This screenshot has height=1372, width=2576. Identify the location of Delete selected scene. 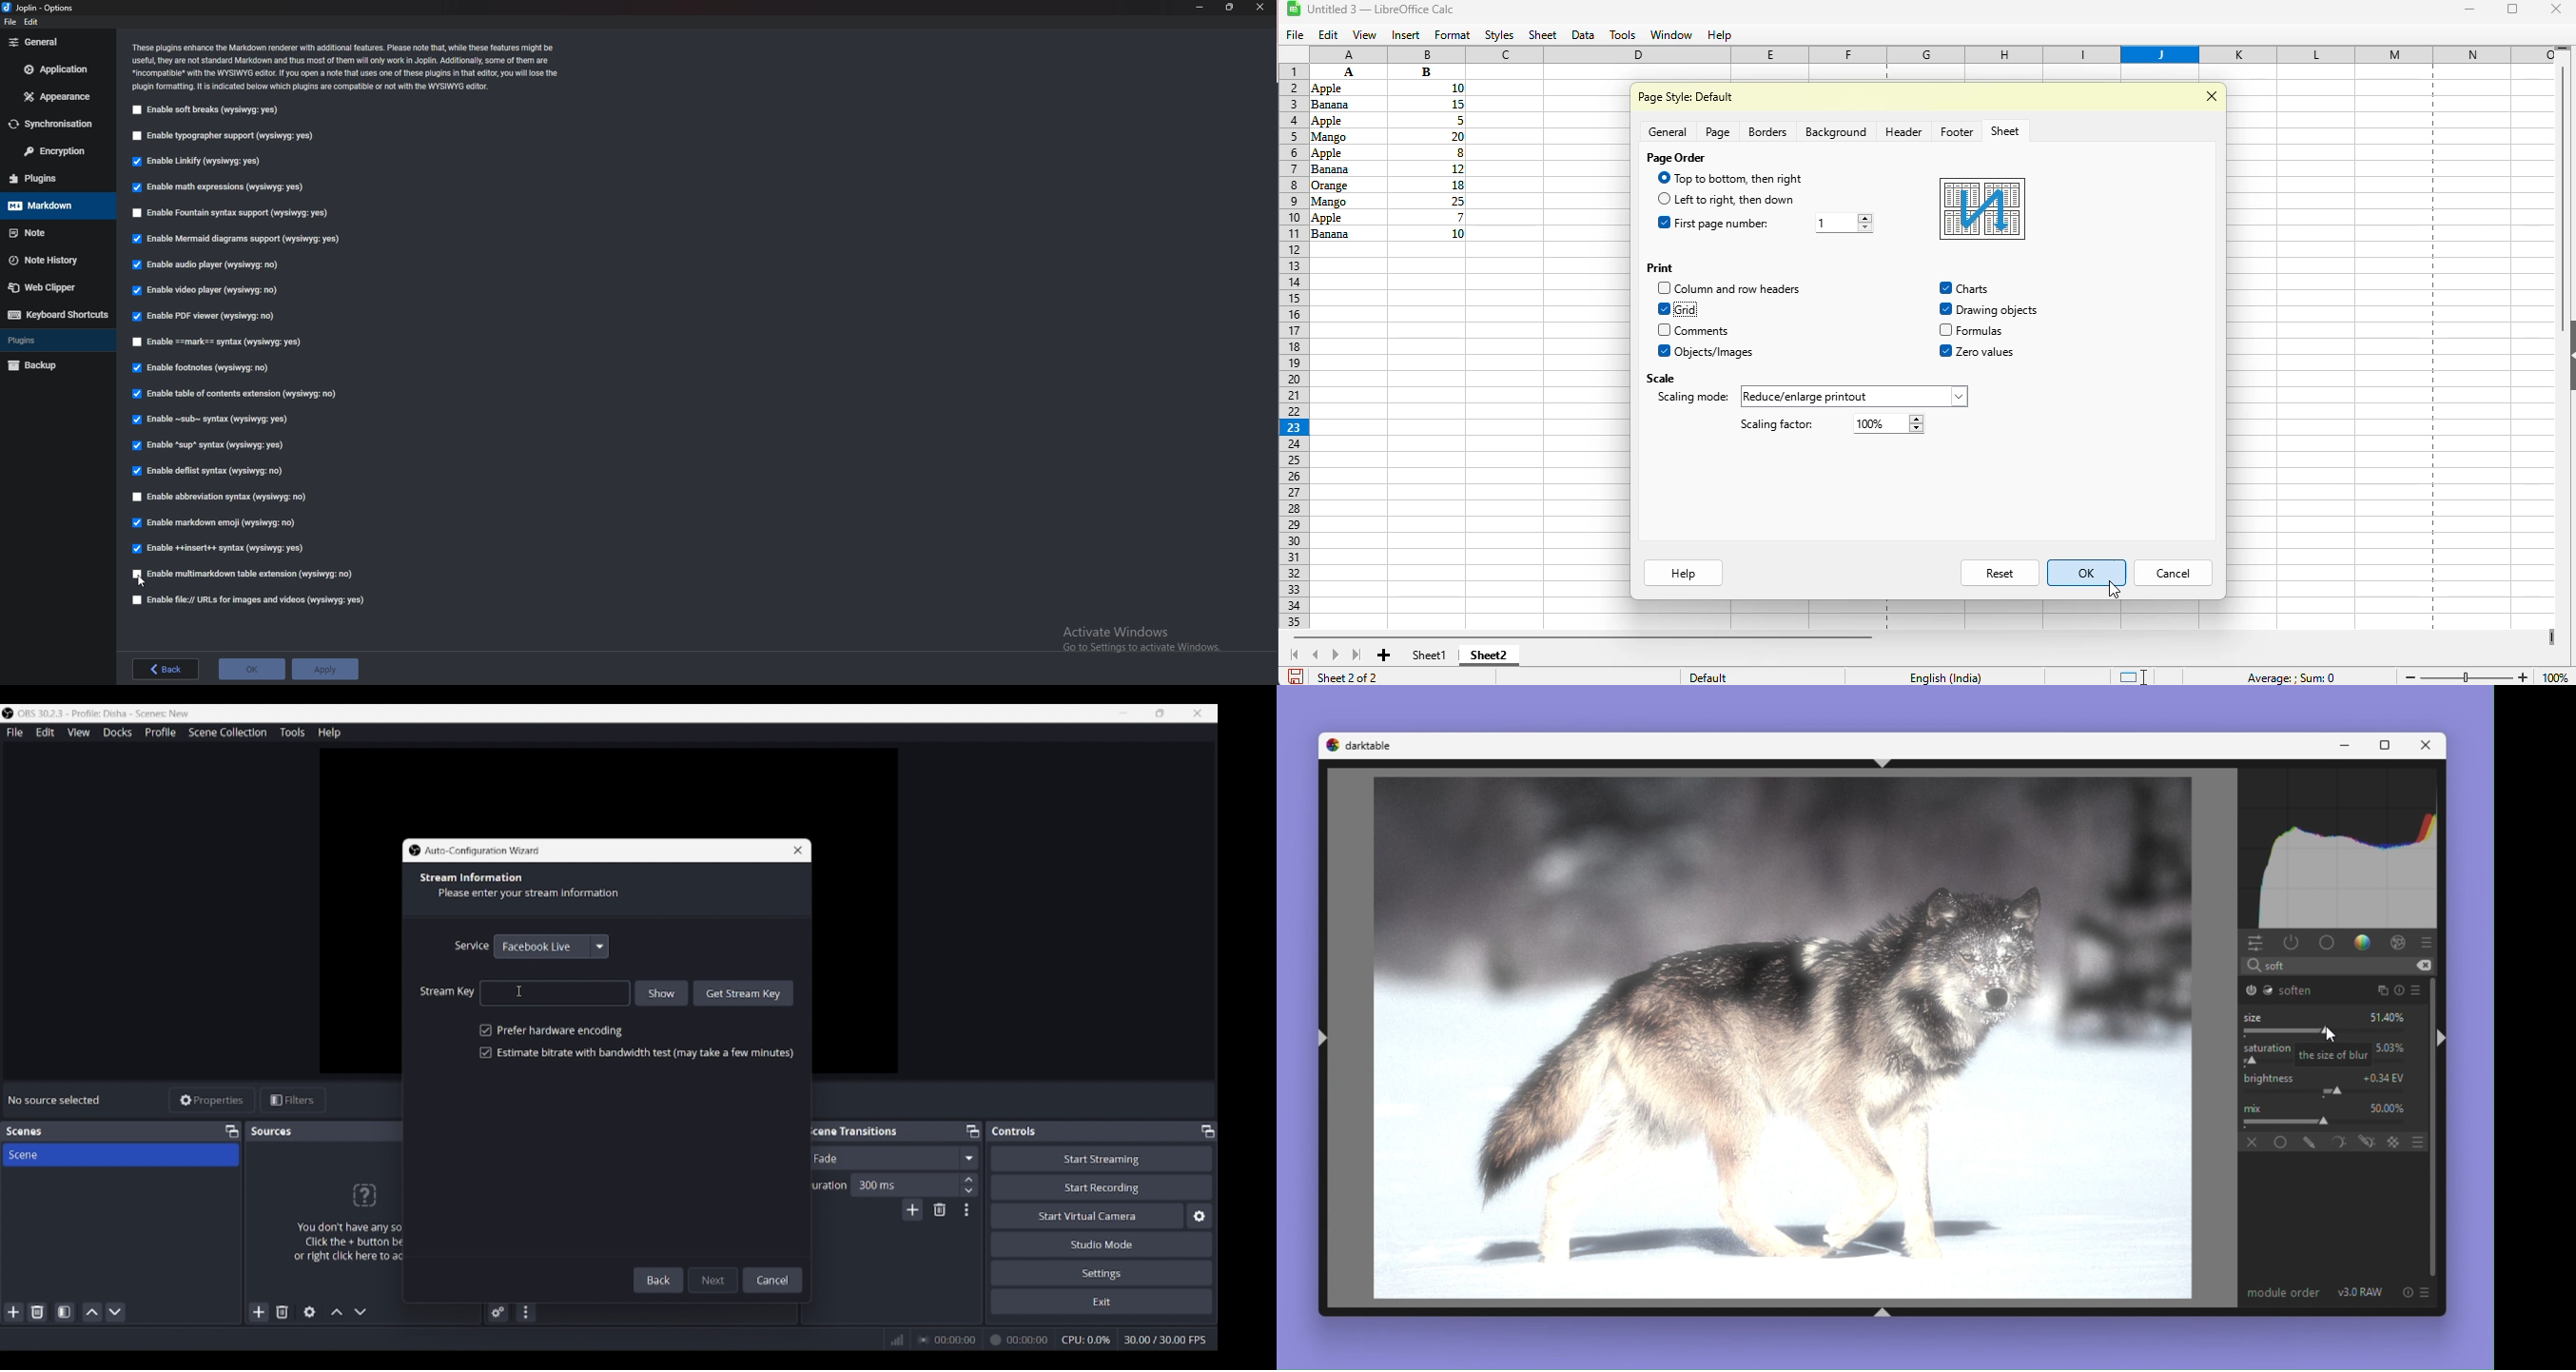
(37, 1312).